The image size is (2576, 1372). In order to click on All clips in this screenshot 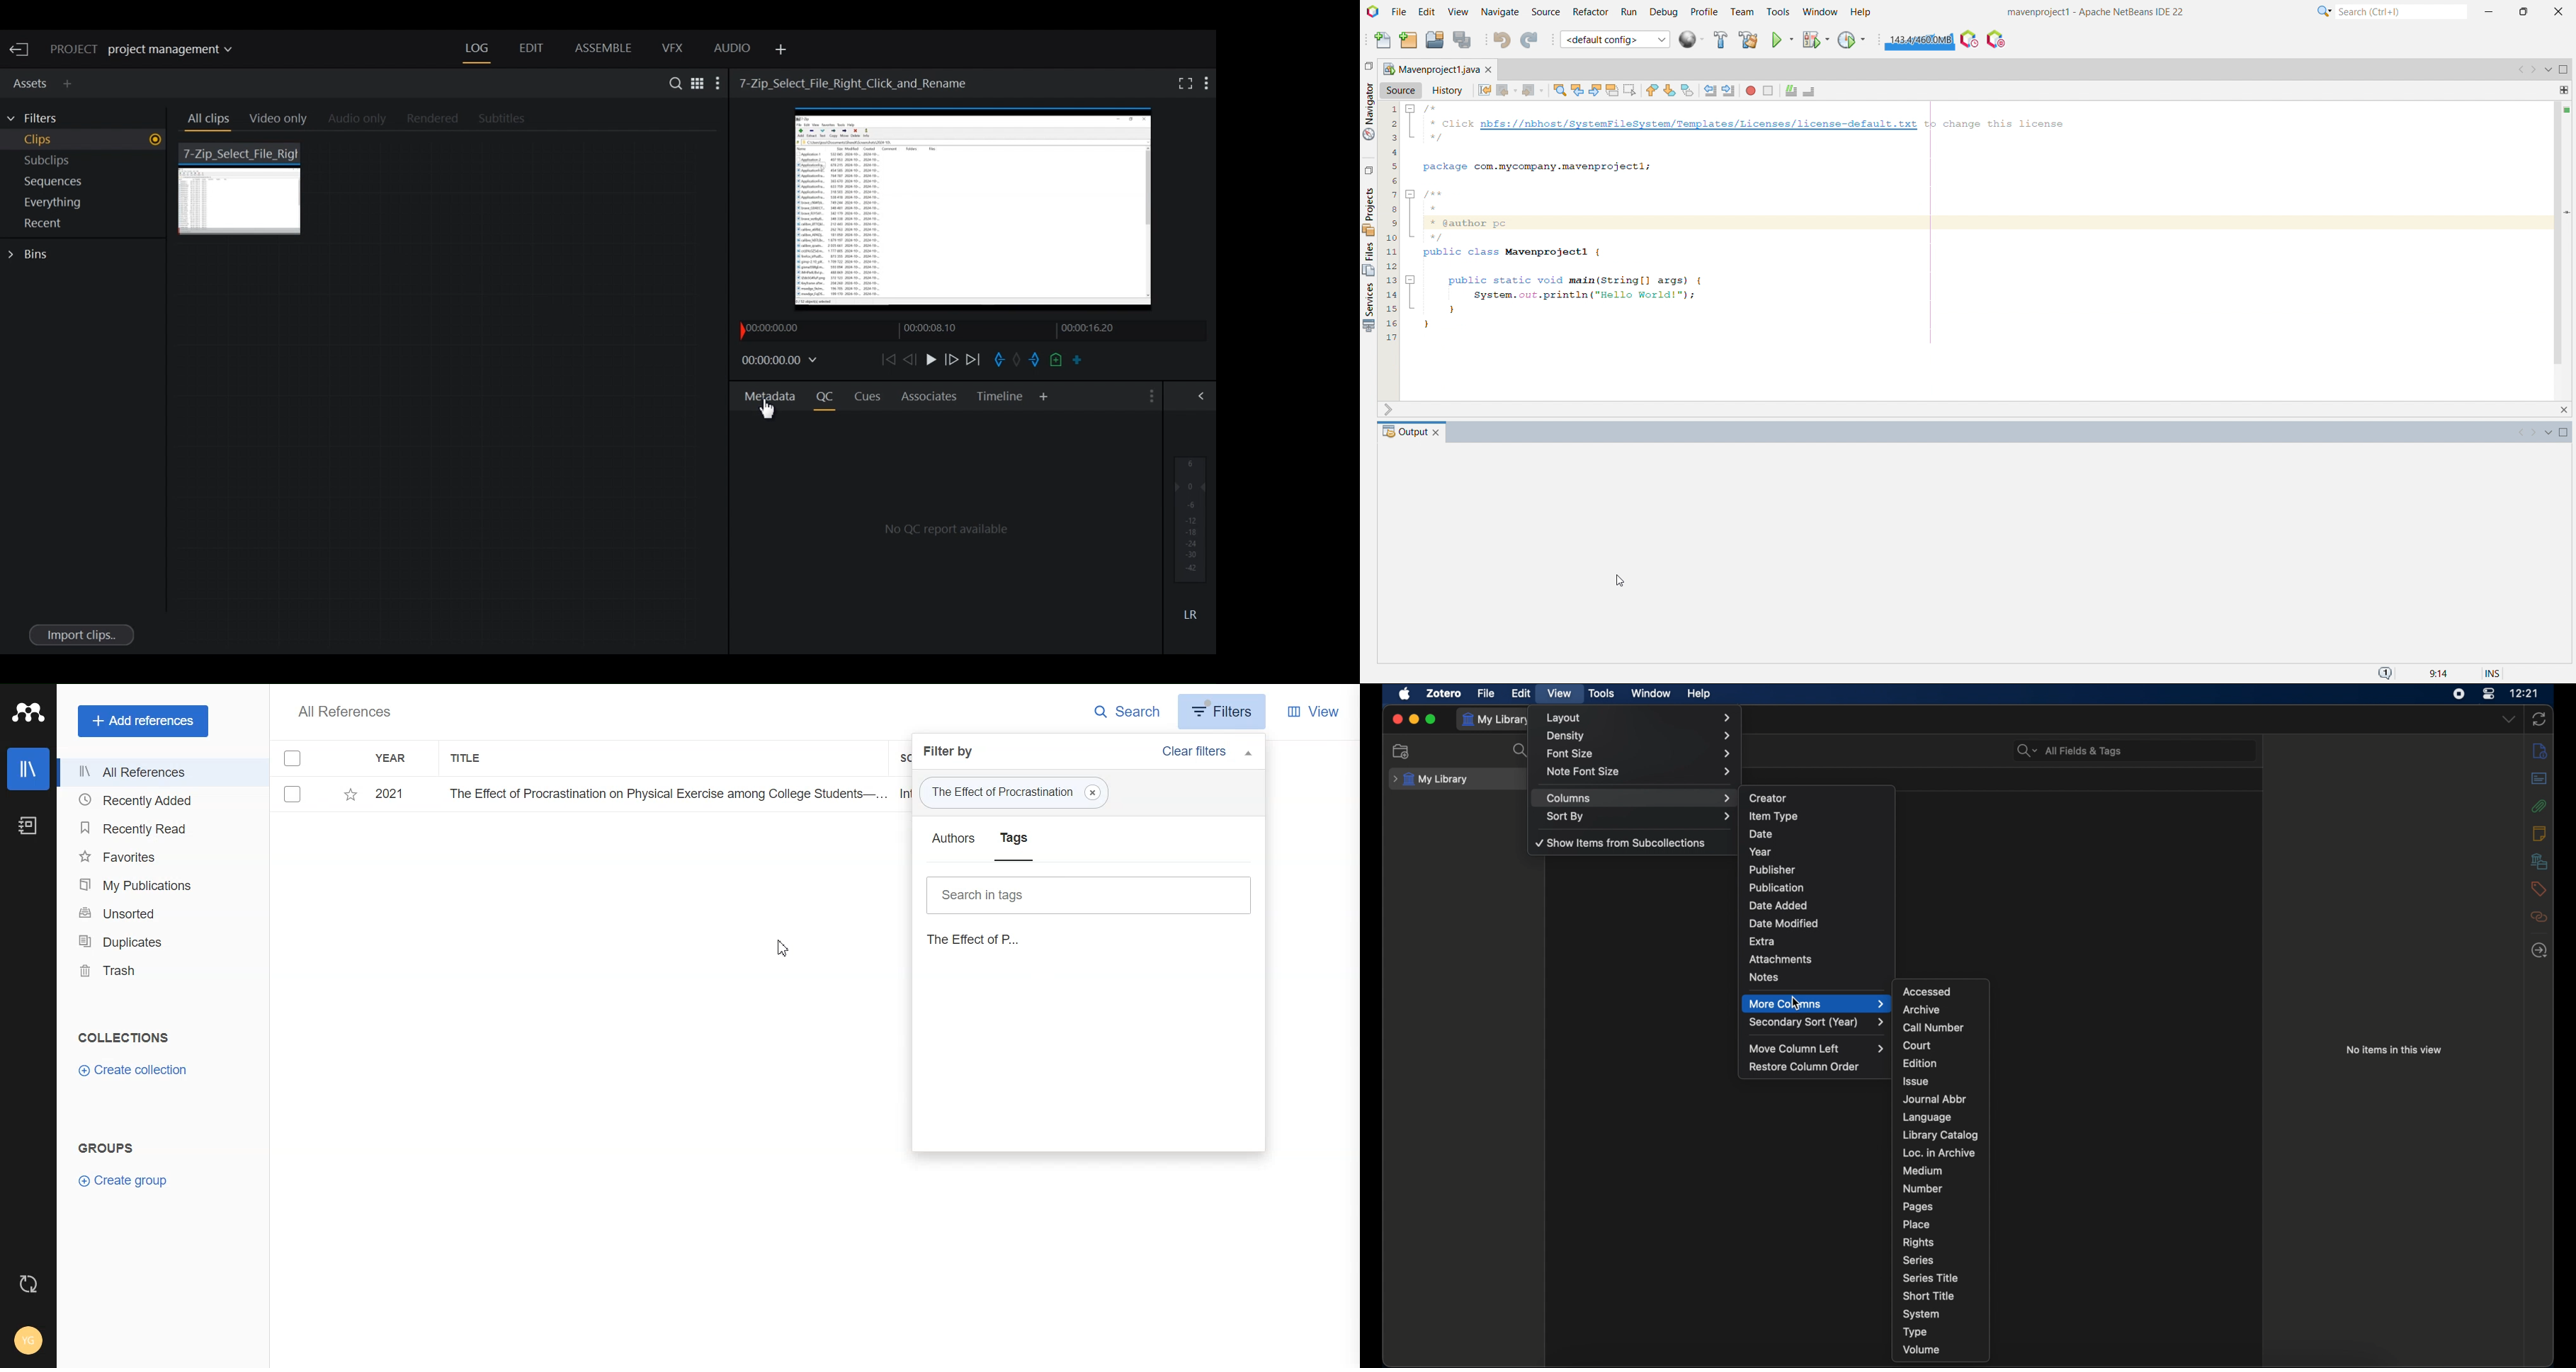, I will do `click(207, 121)`.